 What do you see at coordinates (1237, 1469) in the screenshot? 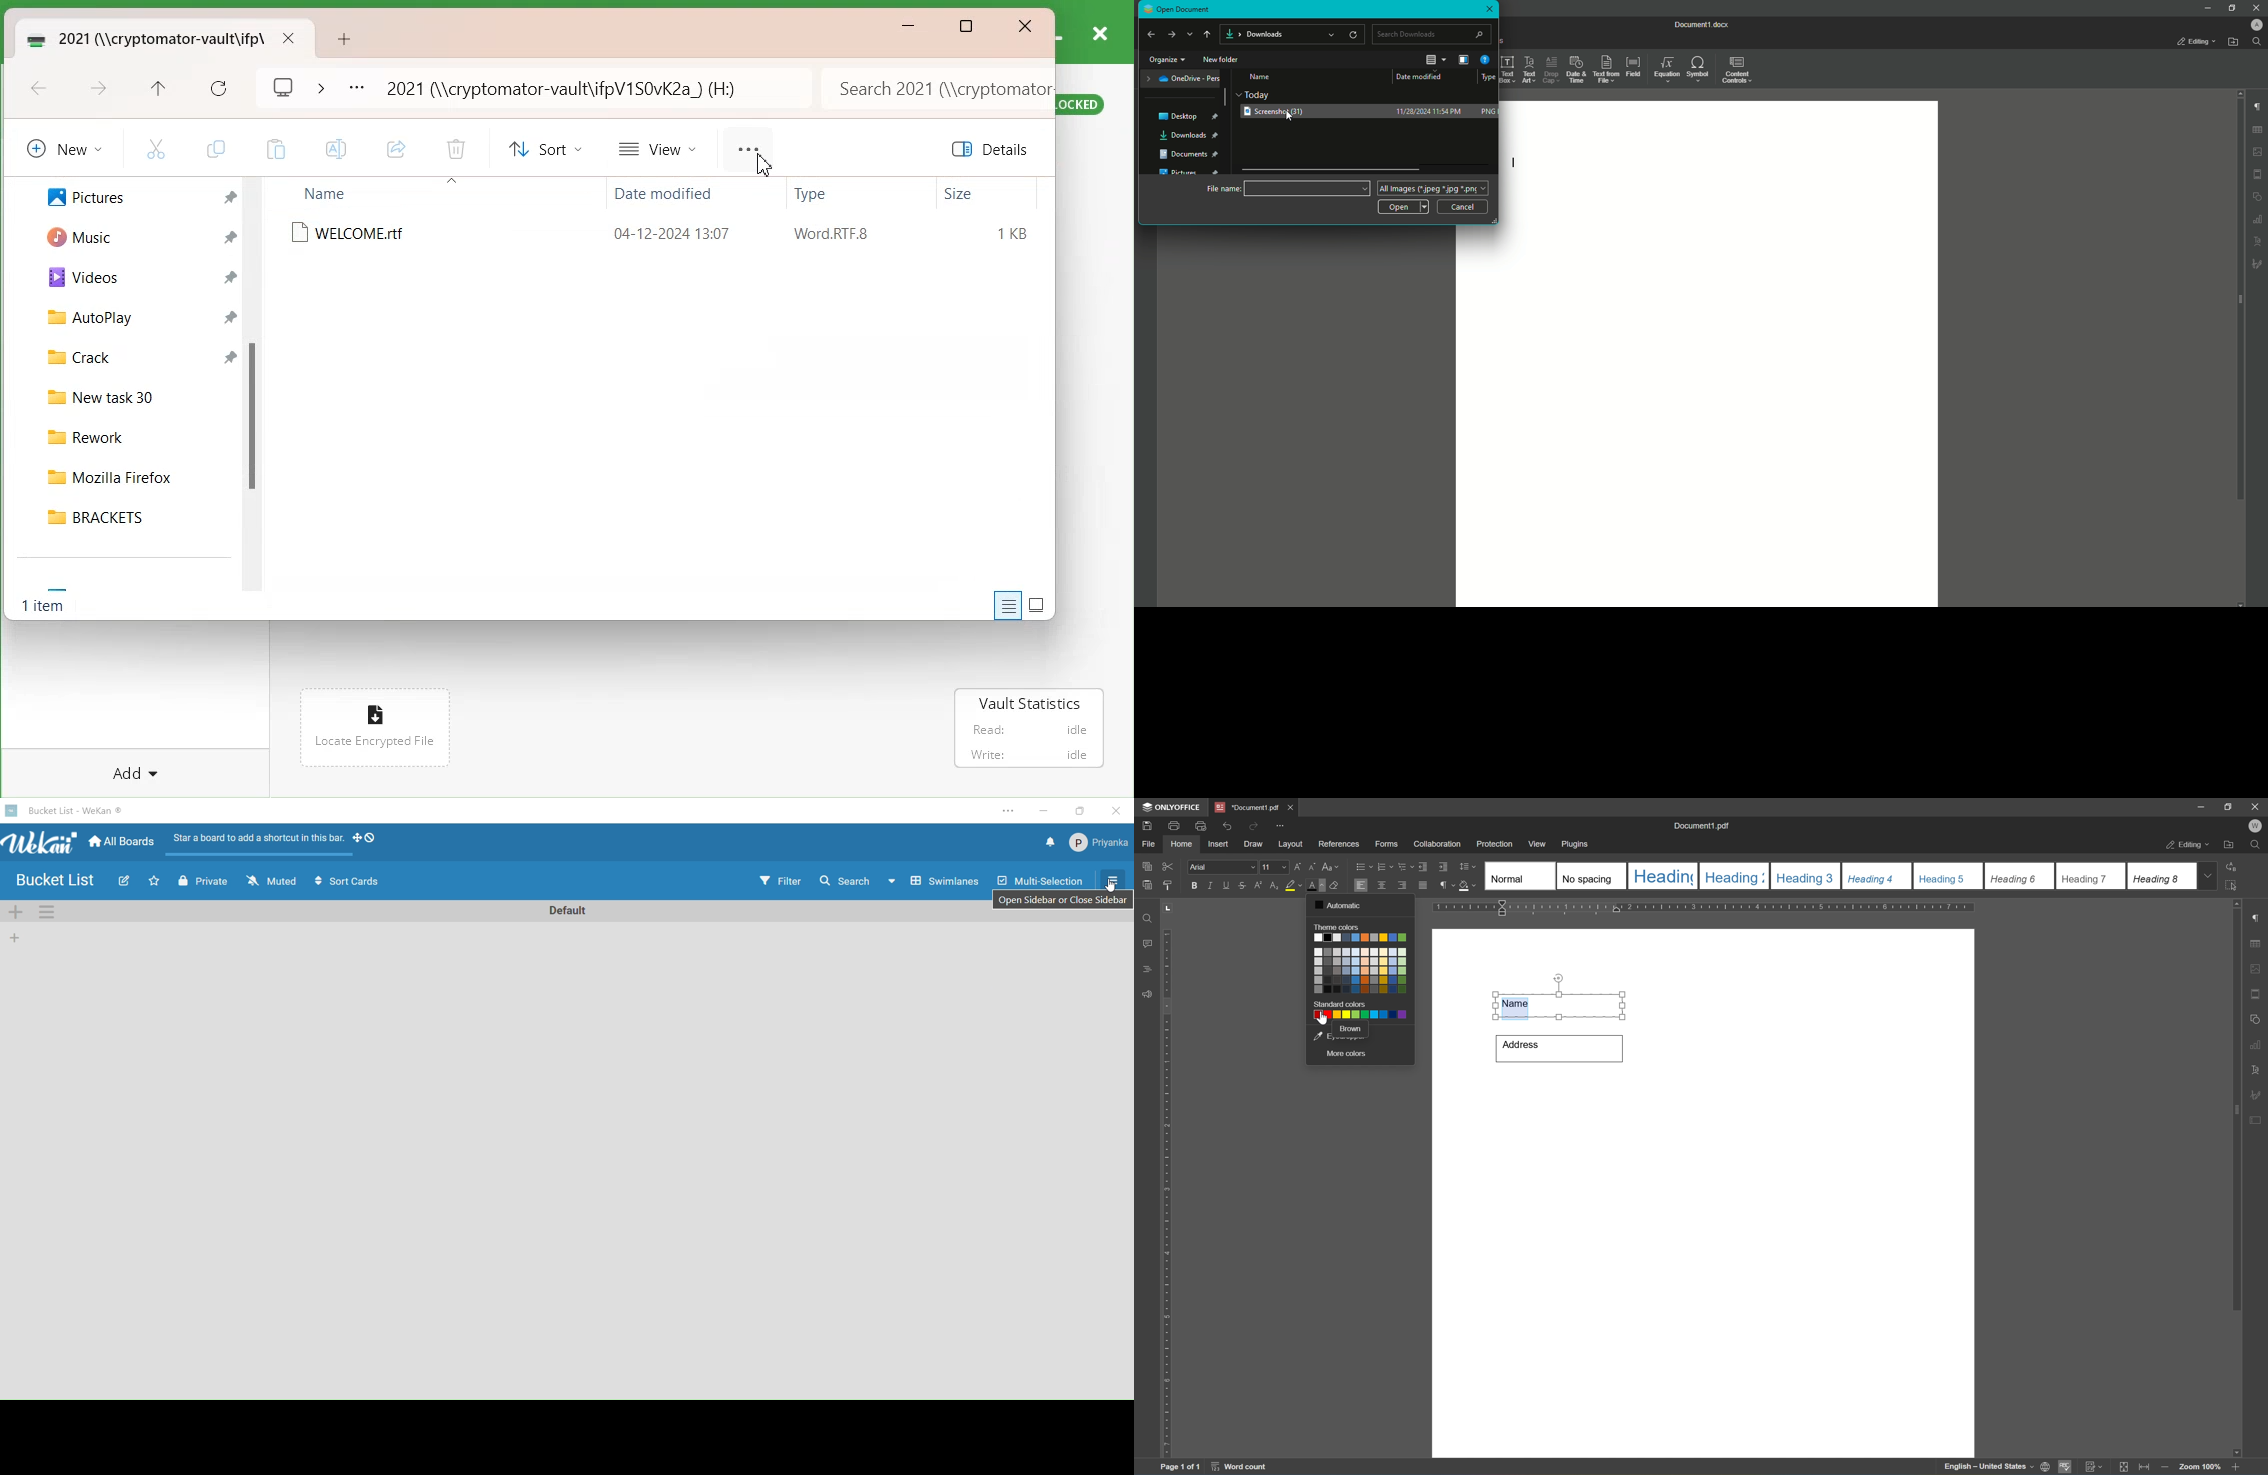
I see `word count` at bounding box center [1237, 1469].